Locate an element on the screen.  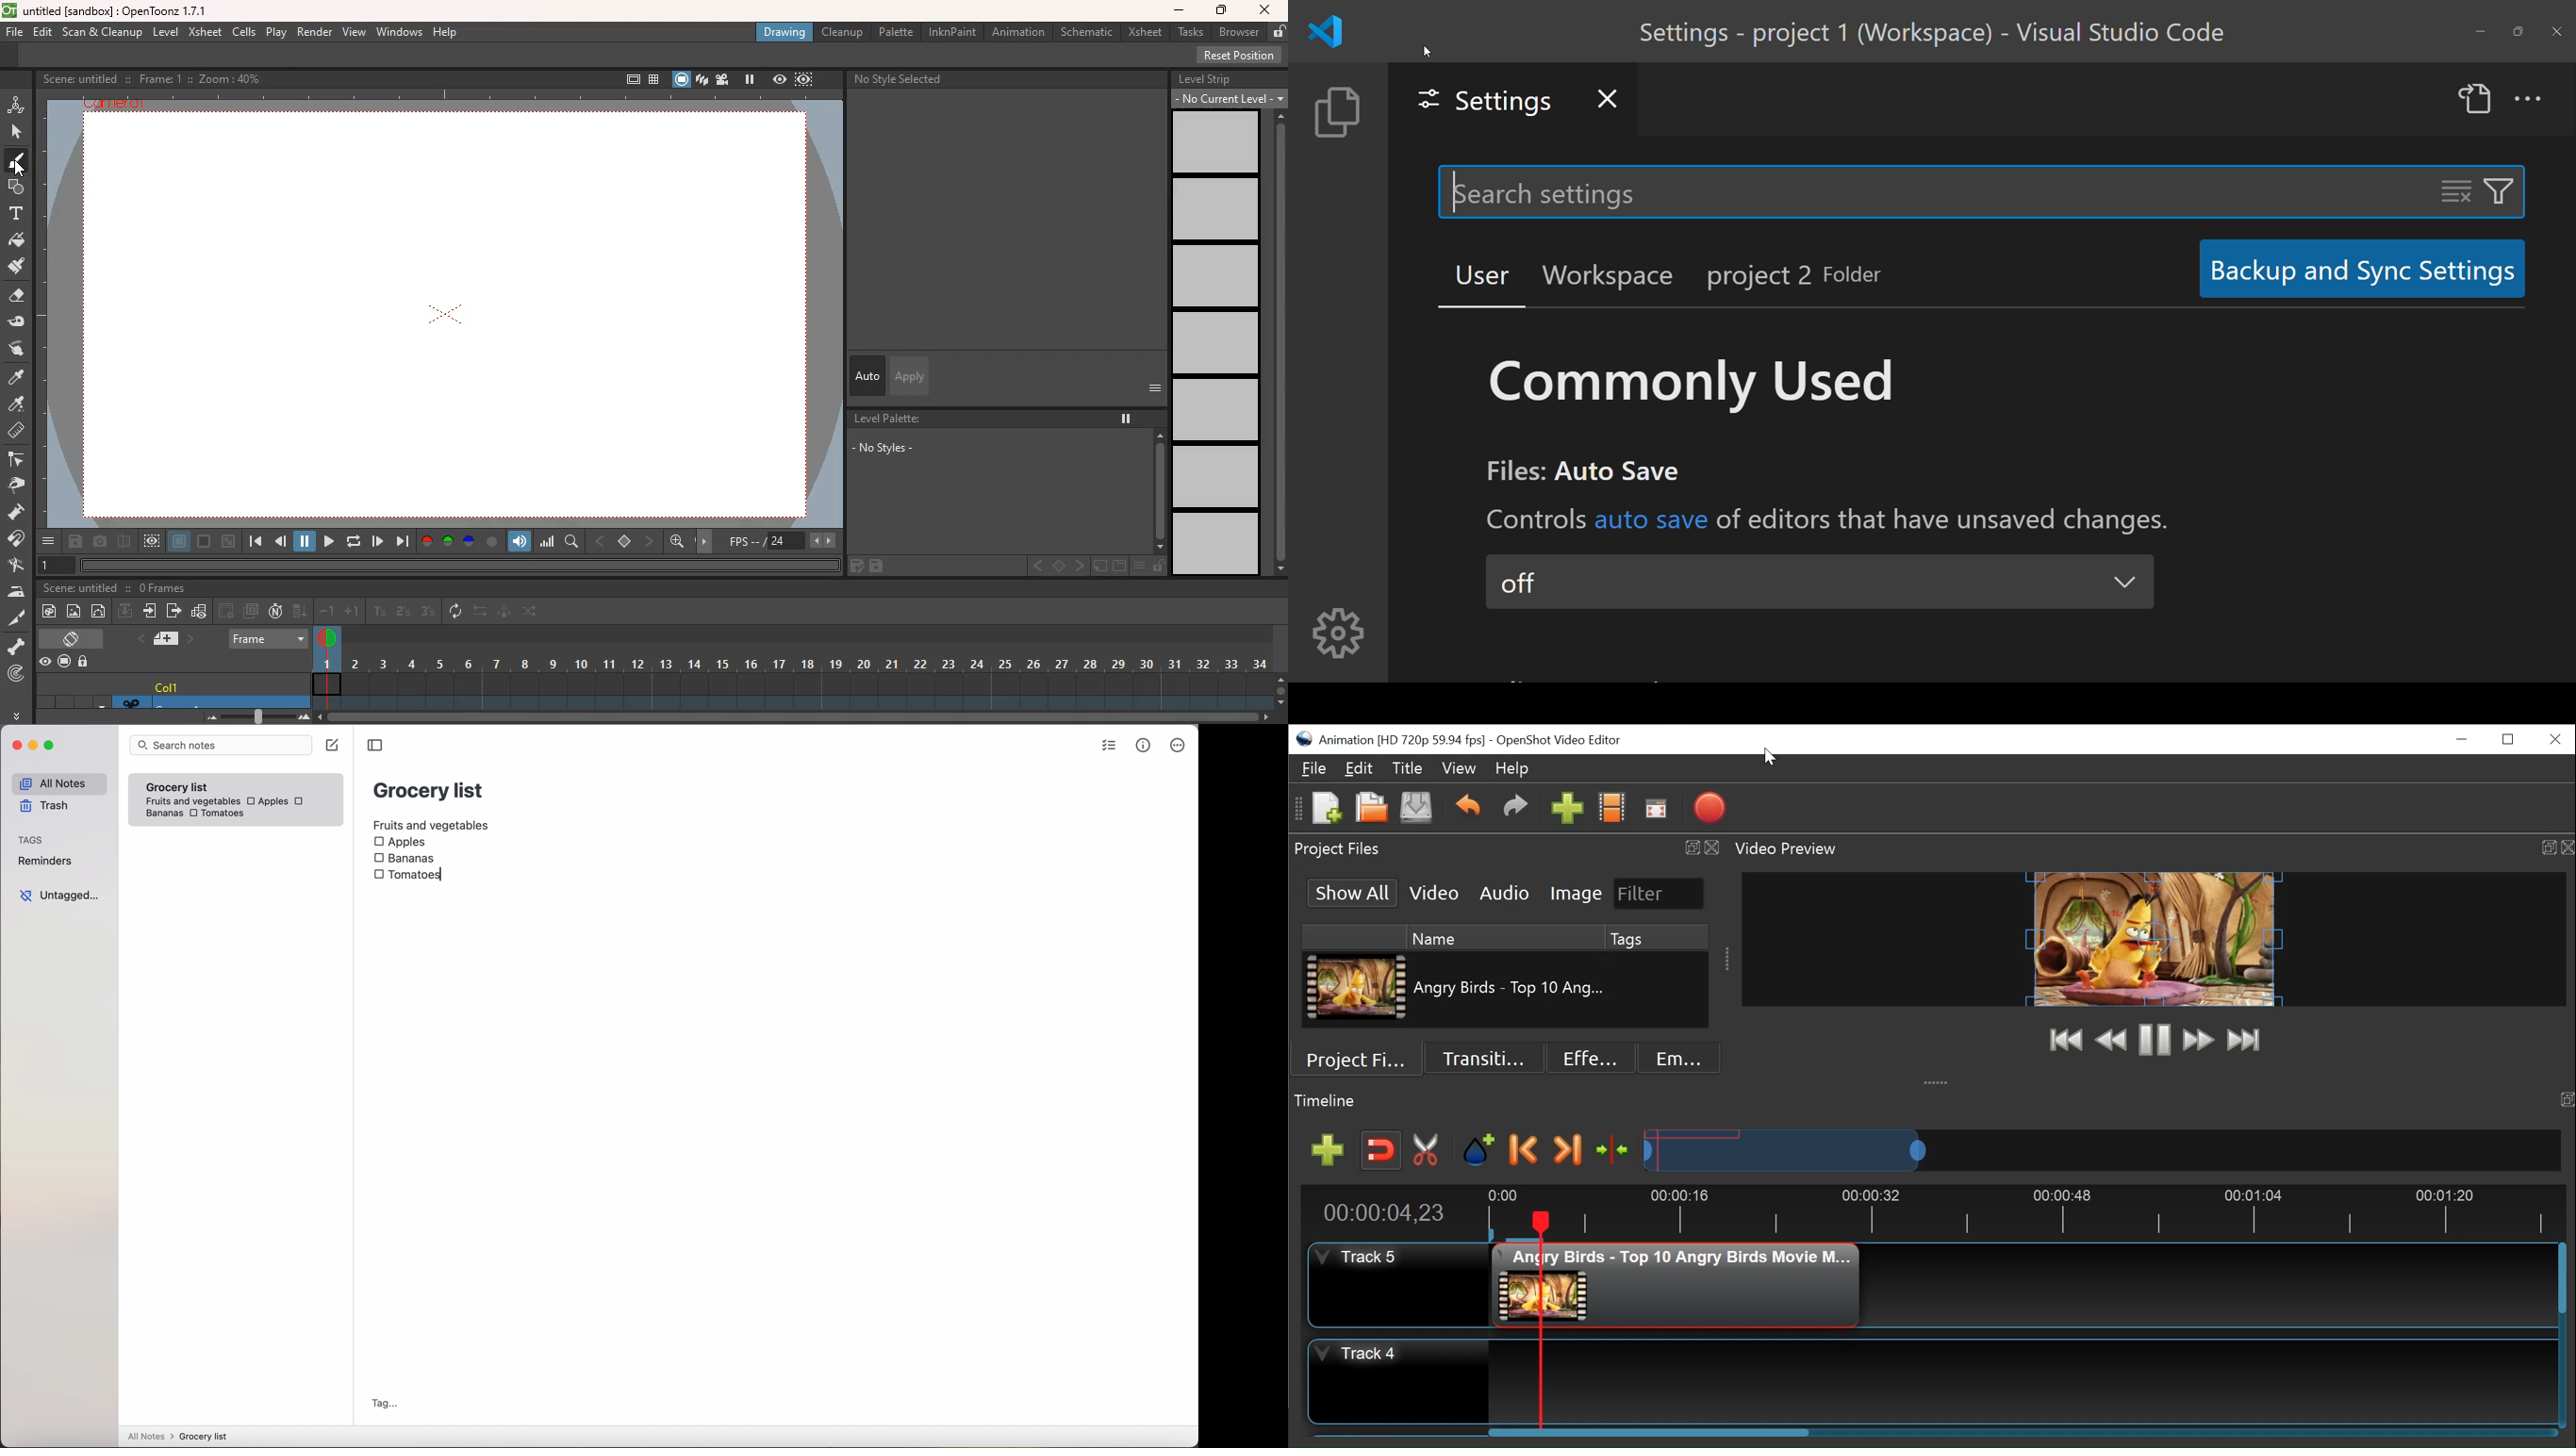
browser is located at coordinates (1237, 31).